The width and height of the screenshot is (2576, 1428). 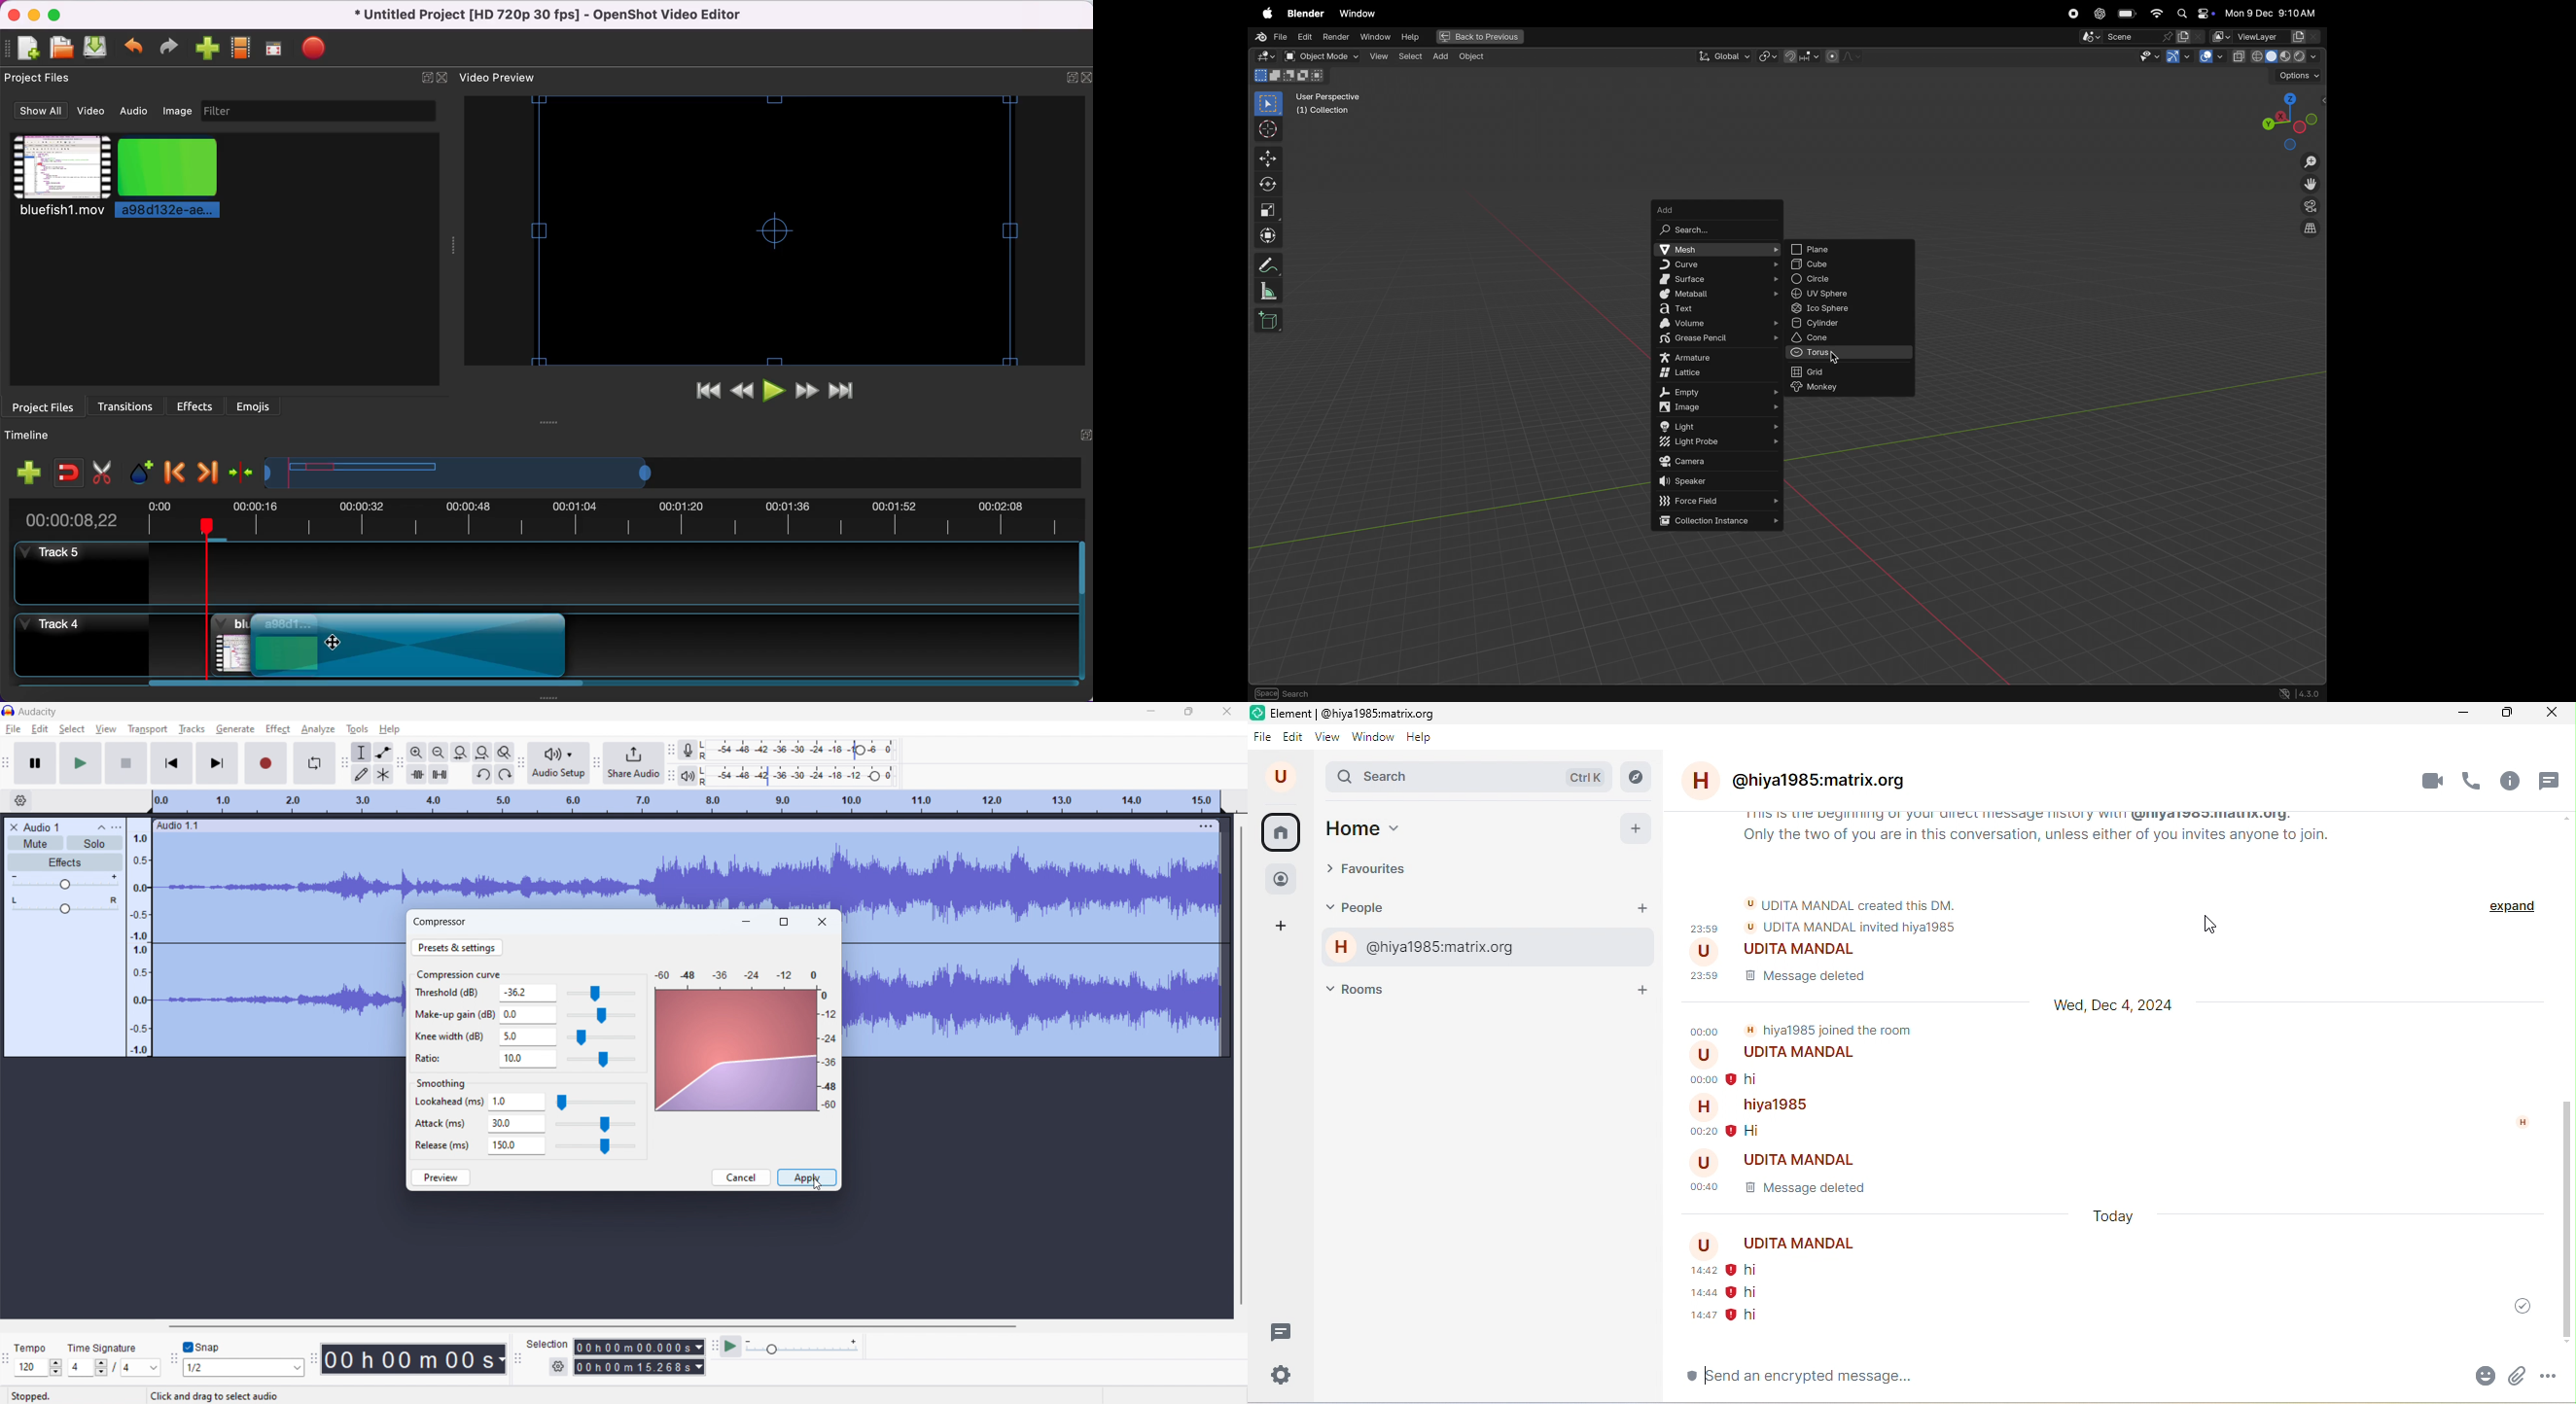 I want to click on 5.0, so click(x=528, y=1037).